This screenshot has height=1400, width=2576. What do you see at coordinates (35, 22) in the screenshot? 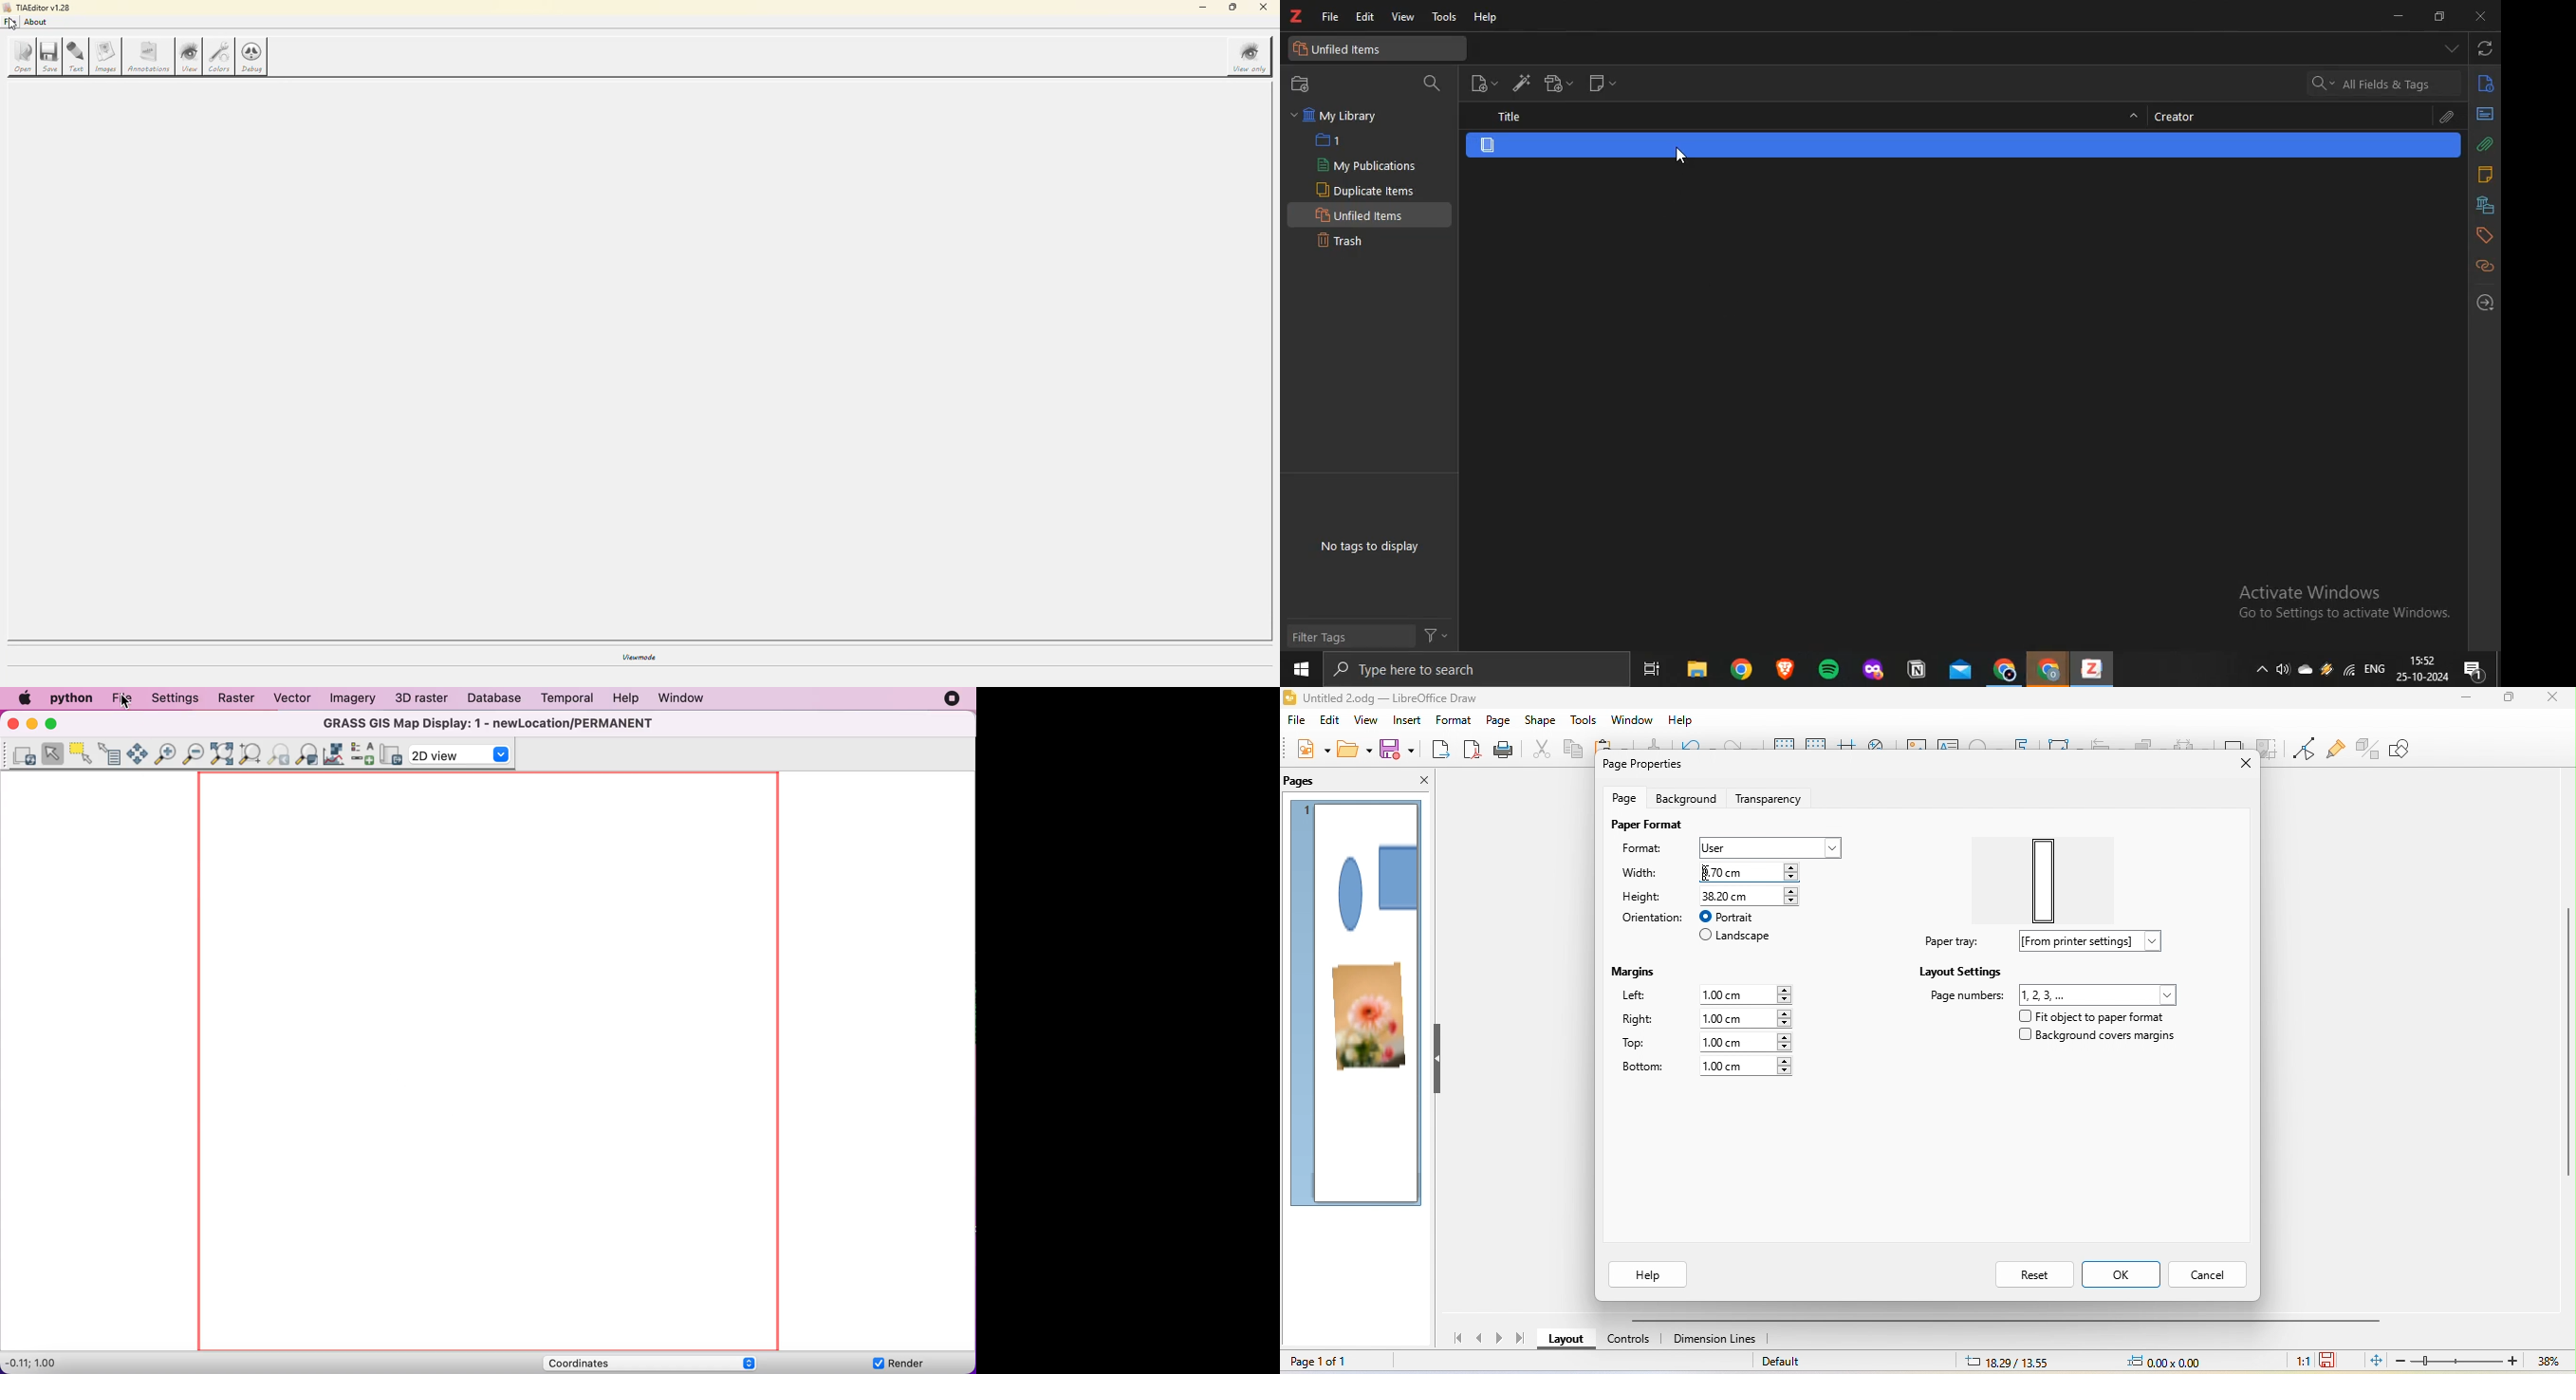
I see `about` at bounding box center [35, 22].